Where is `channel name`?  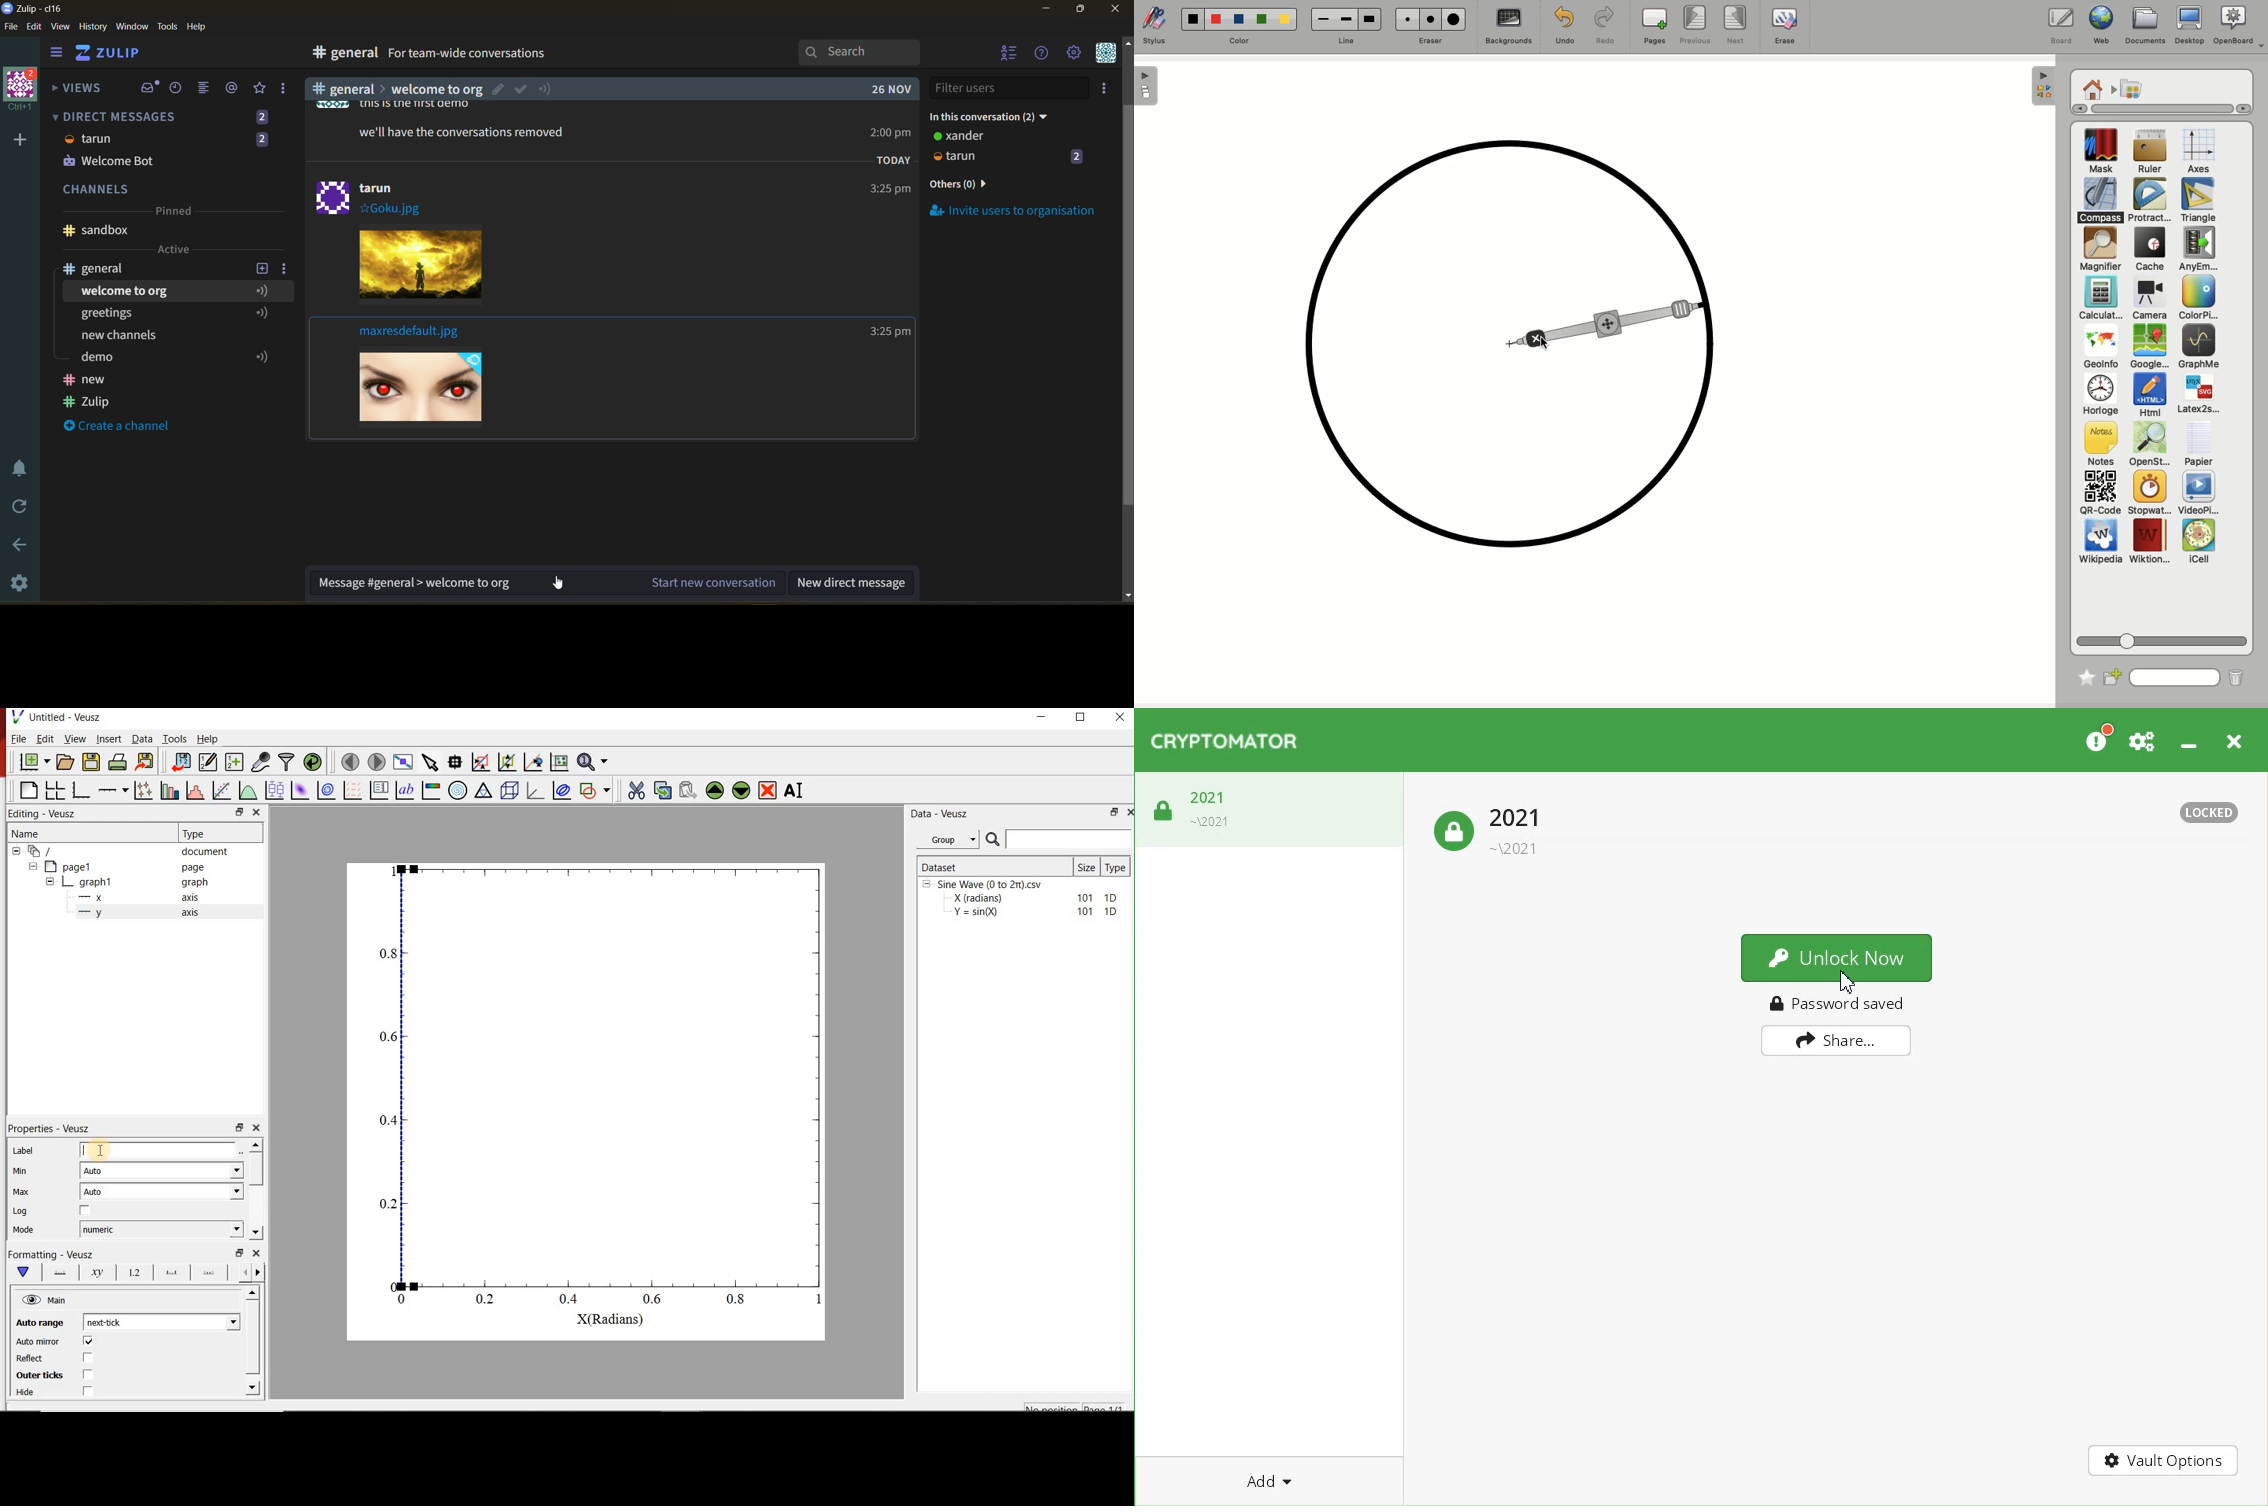 channel name is located at coordinates (102, 269).